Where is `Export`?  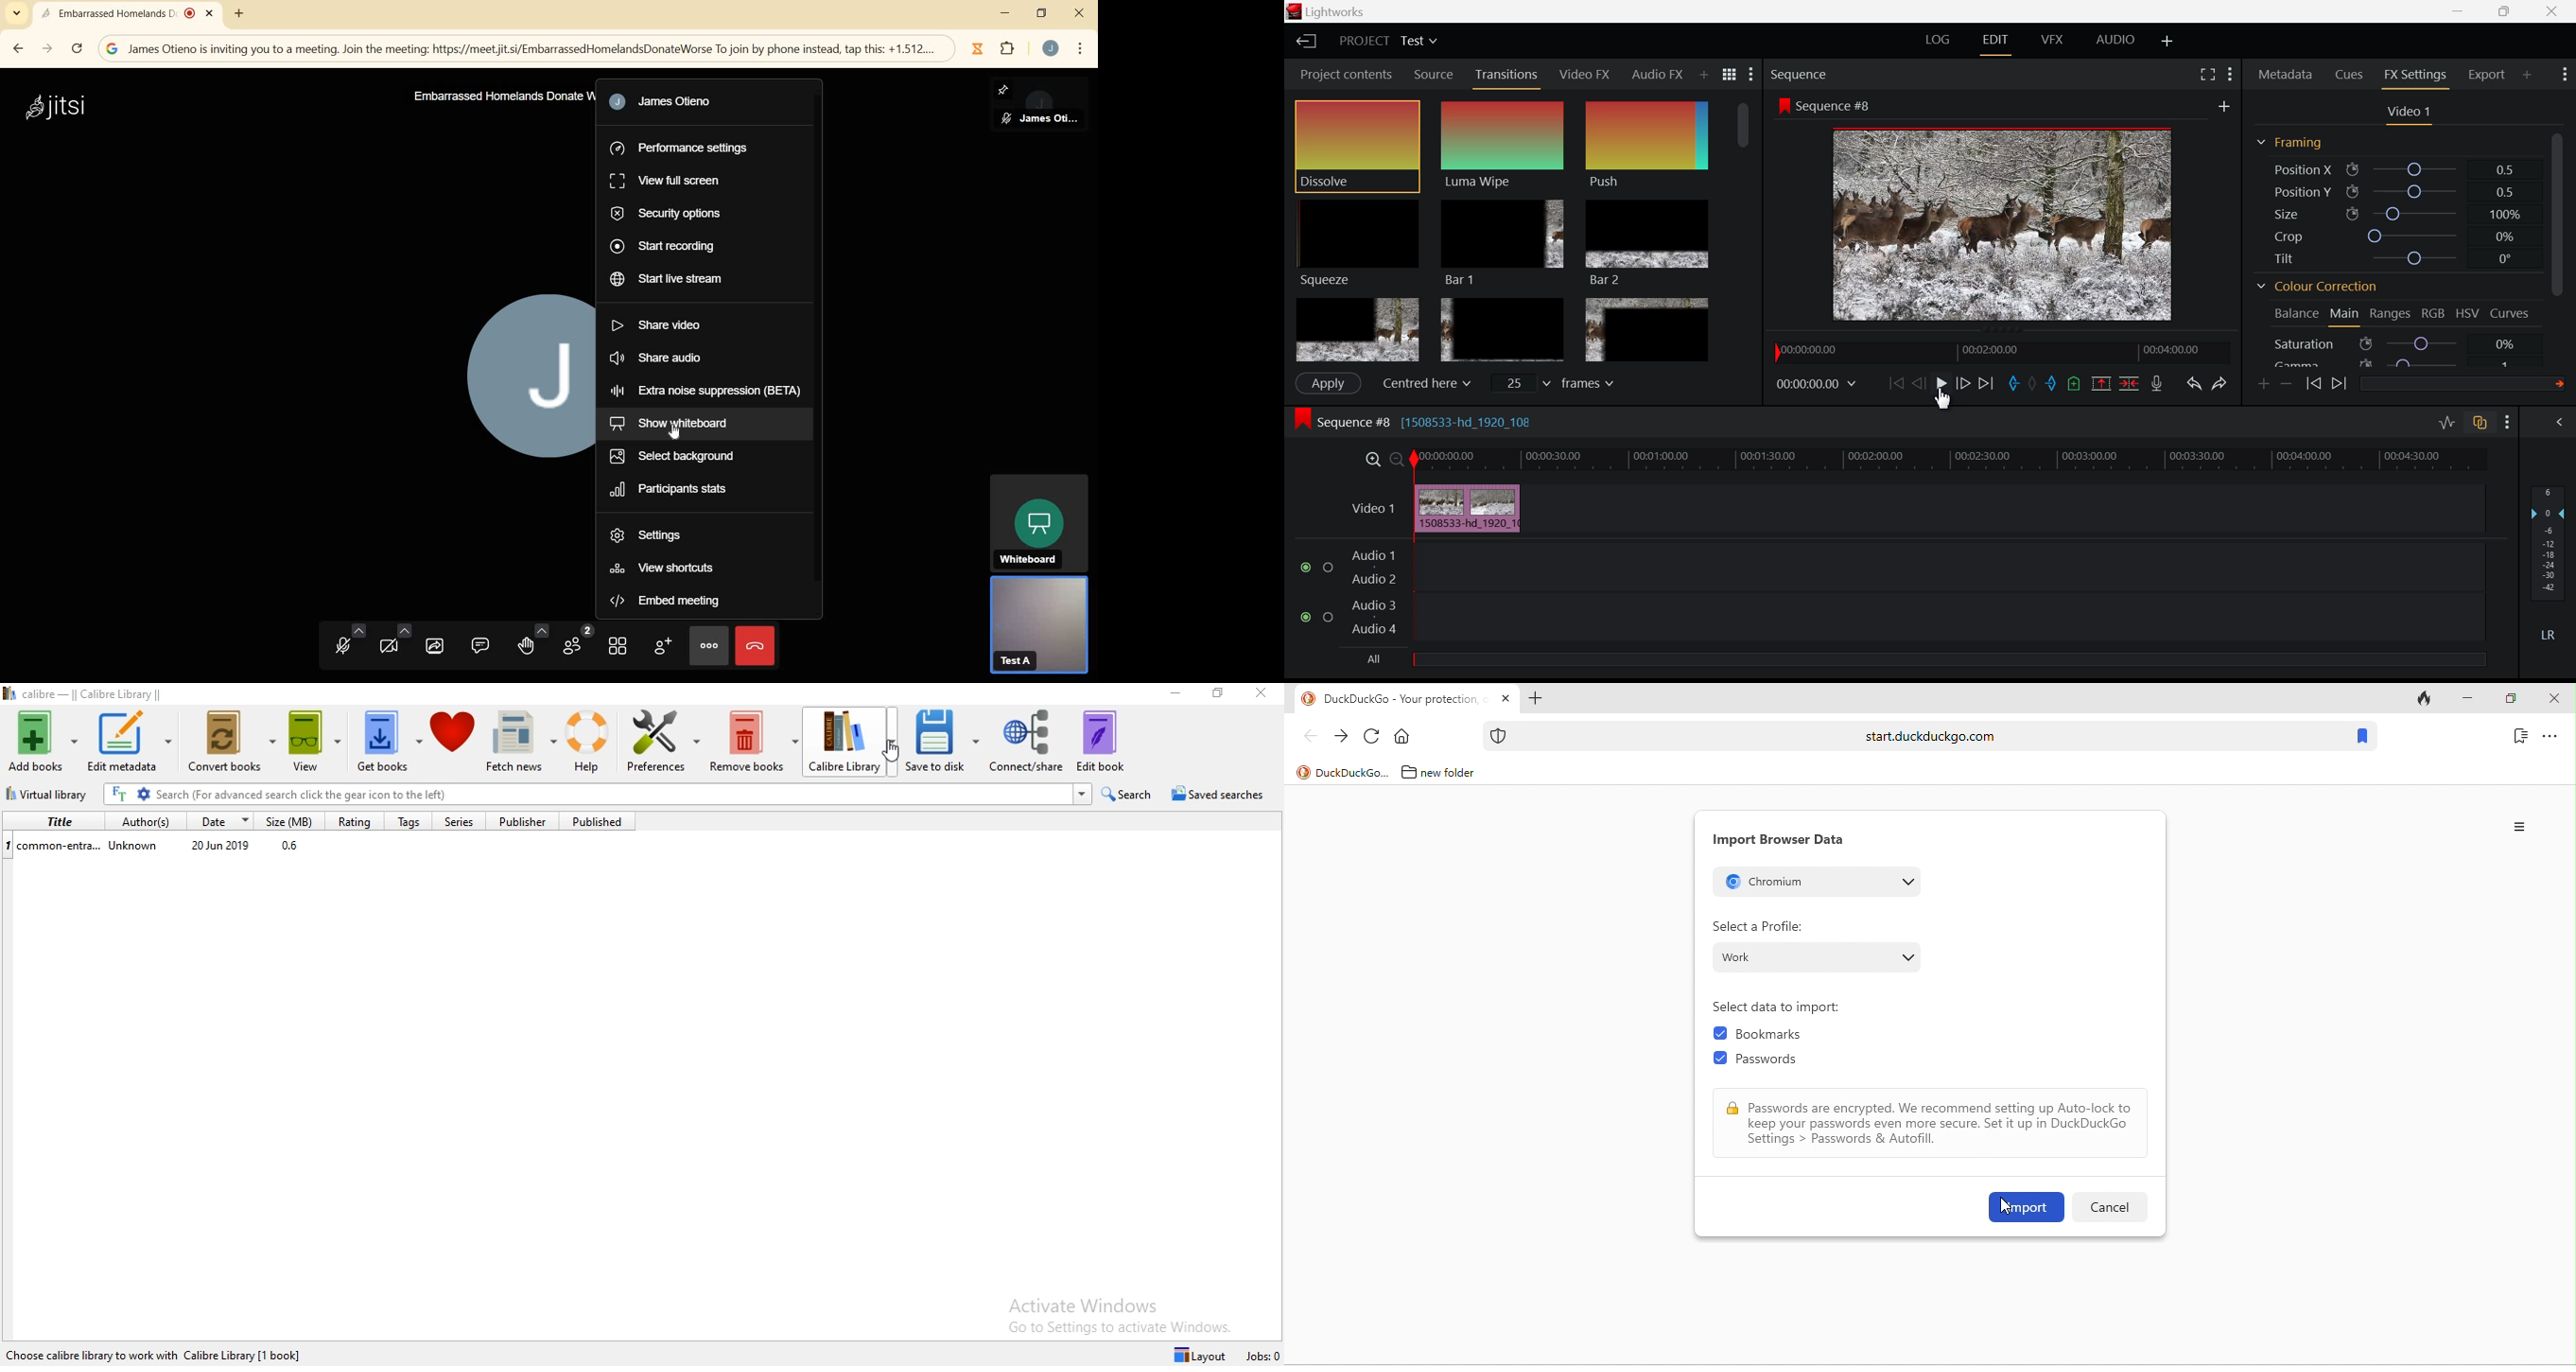
Export is located at coordinates (2488, 75).